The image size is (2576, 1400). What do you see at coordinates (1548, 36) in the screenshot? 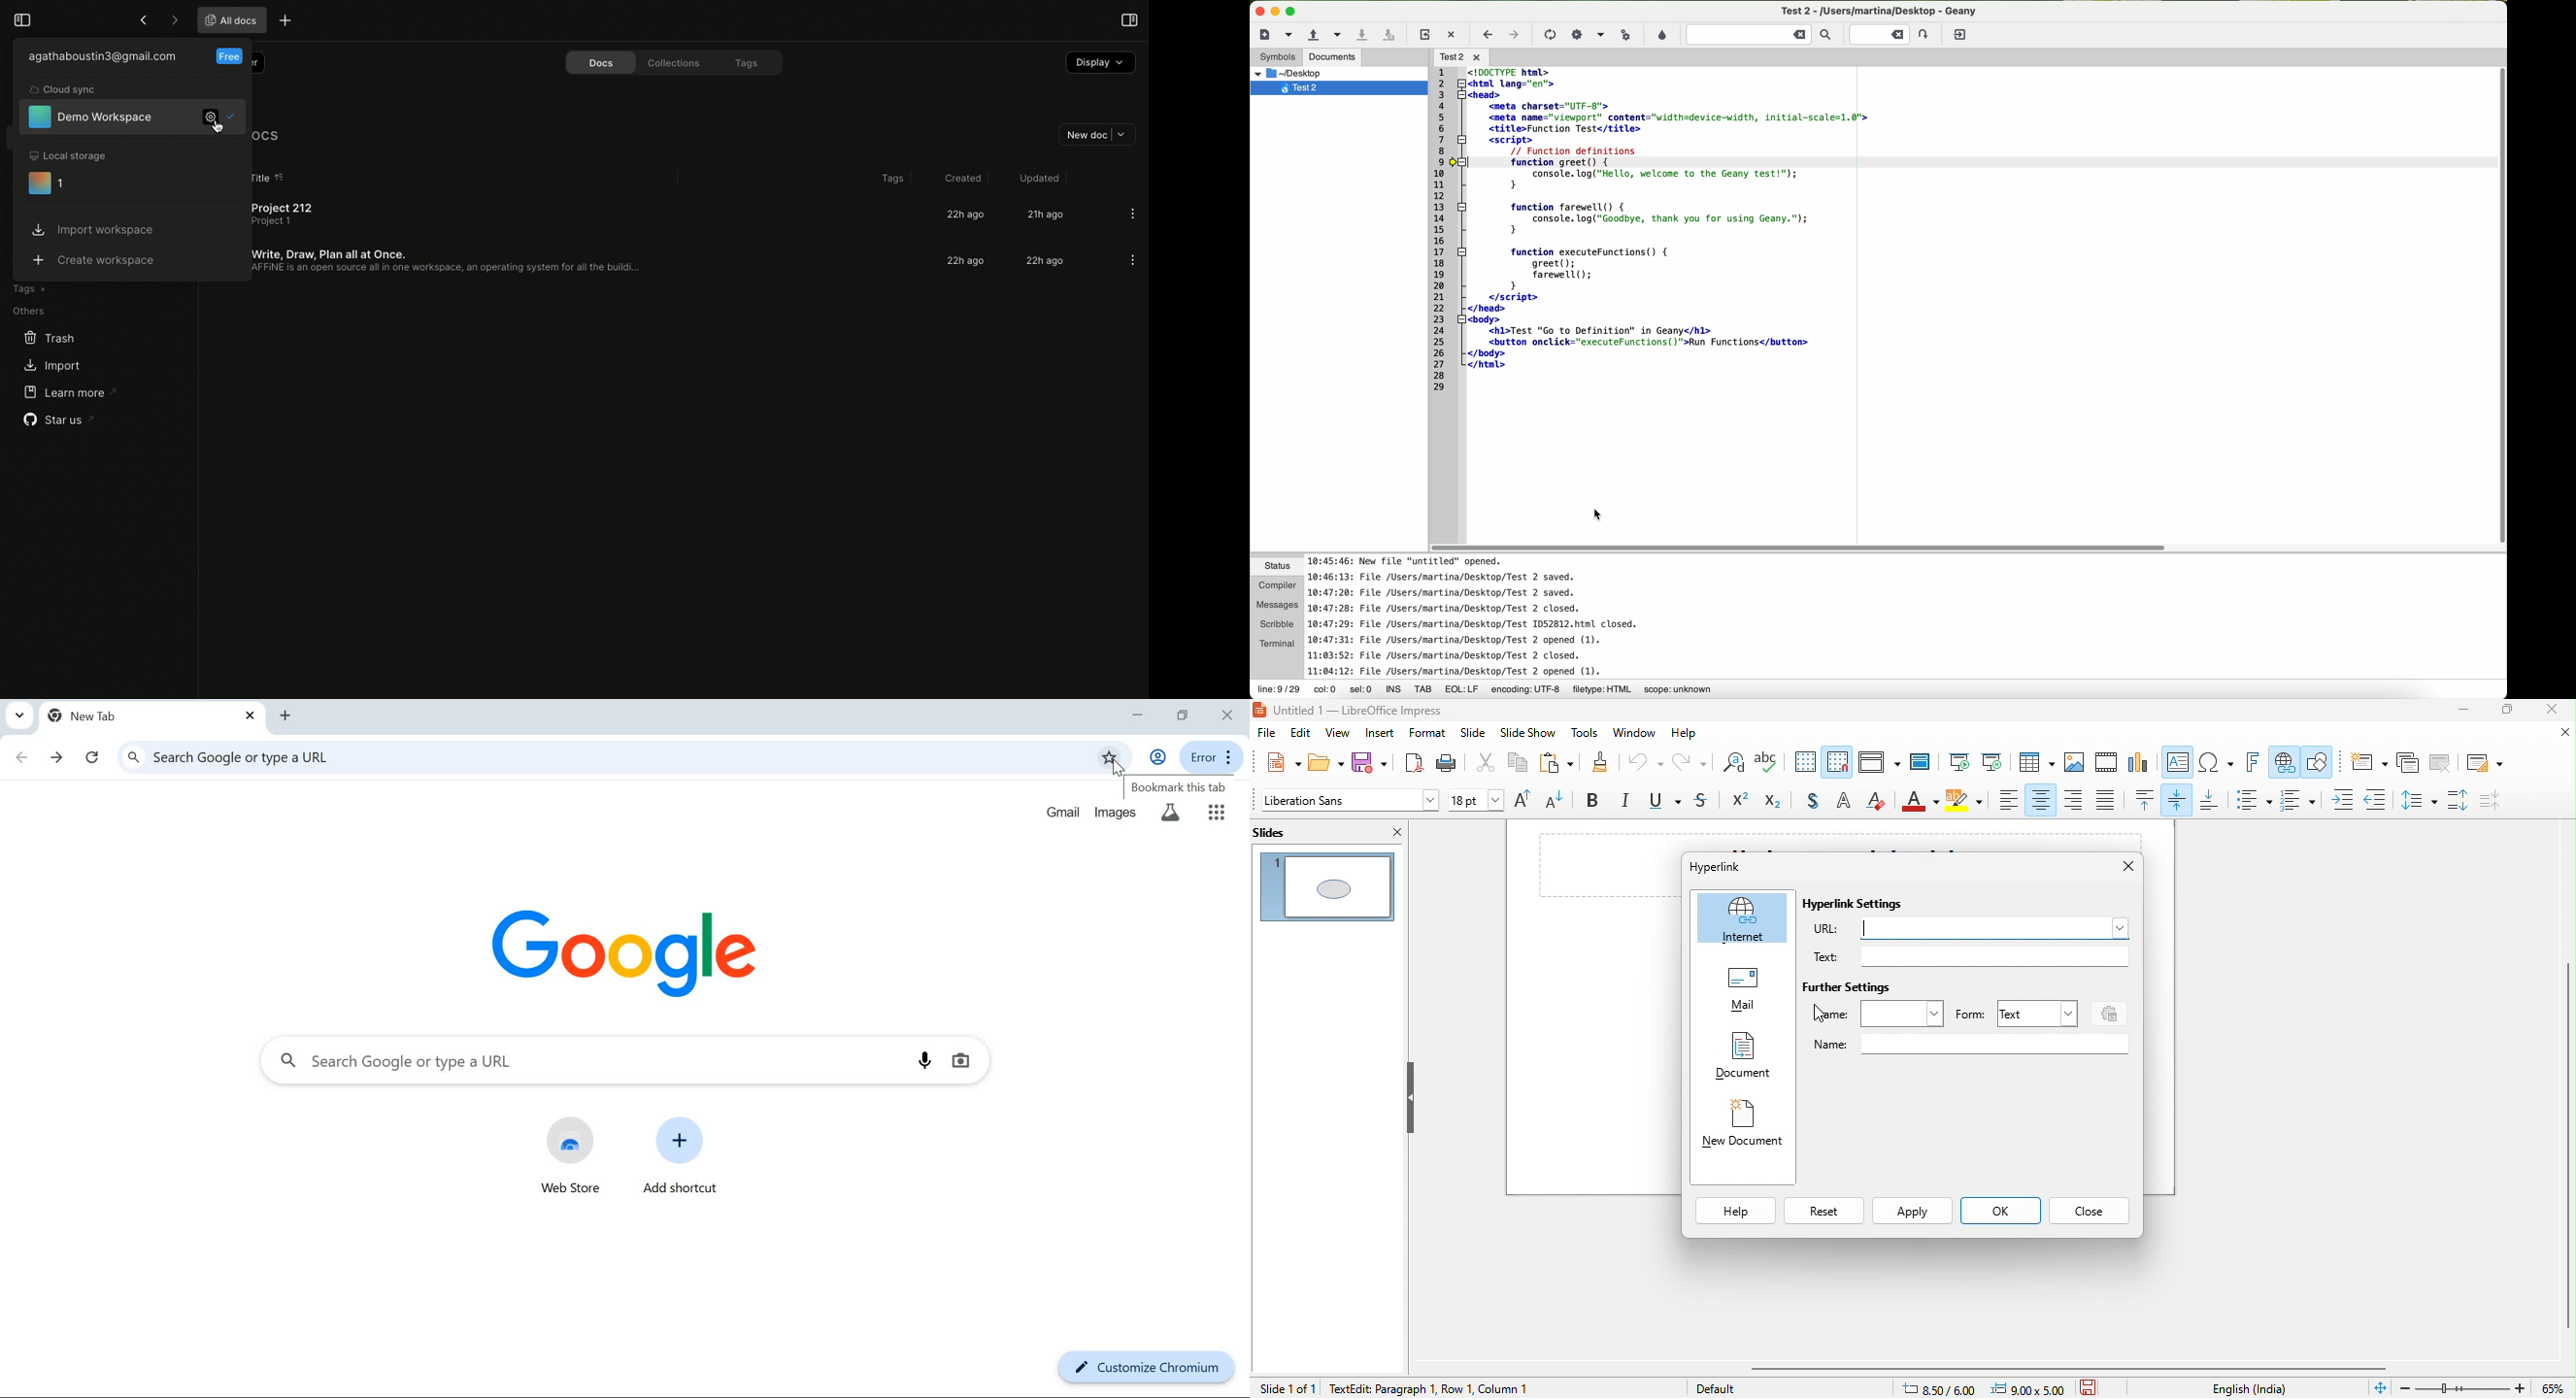
I see `icon` at bounding box center [1548, 36].